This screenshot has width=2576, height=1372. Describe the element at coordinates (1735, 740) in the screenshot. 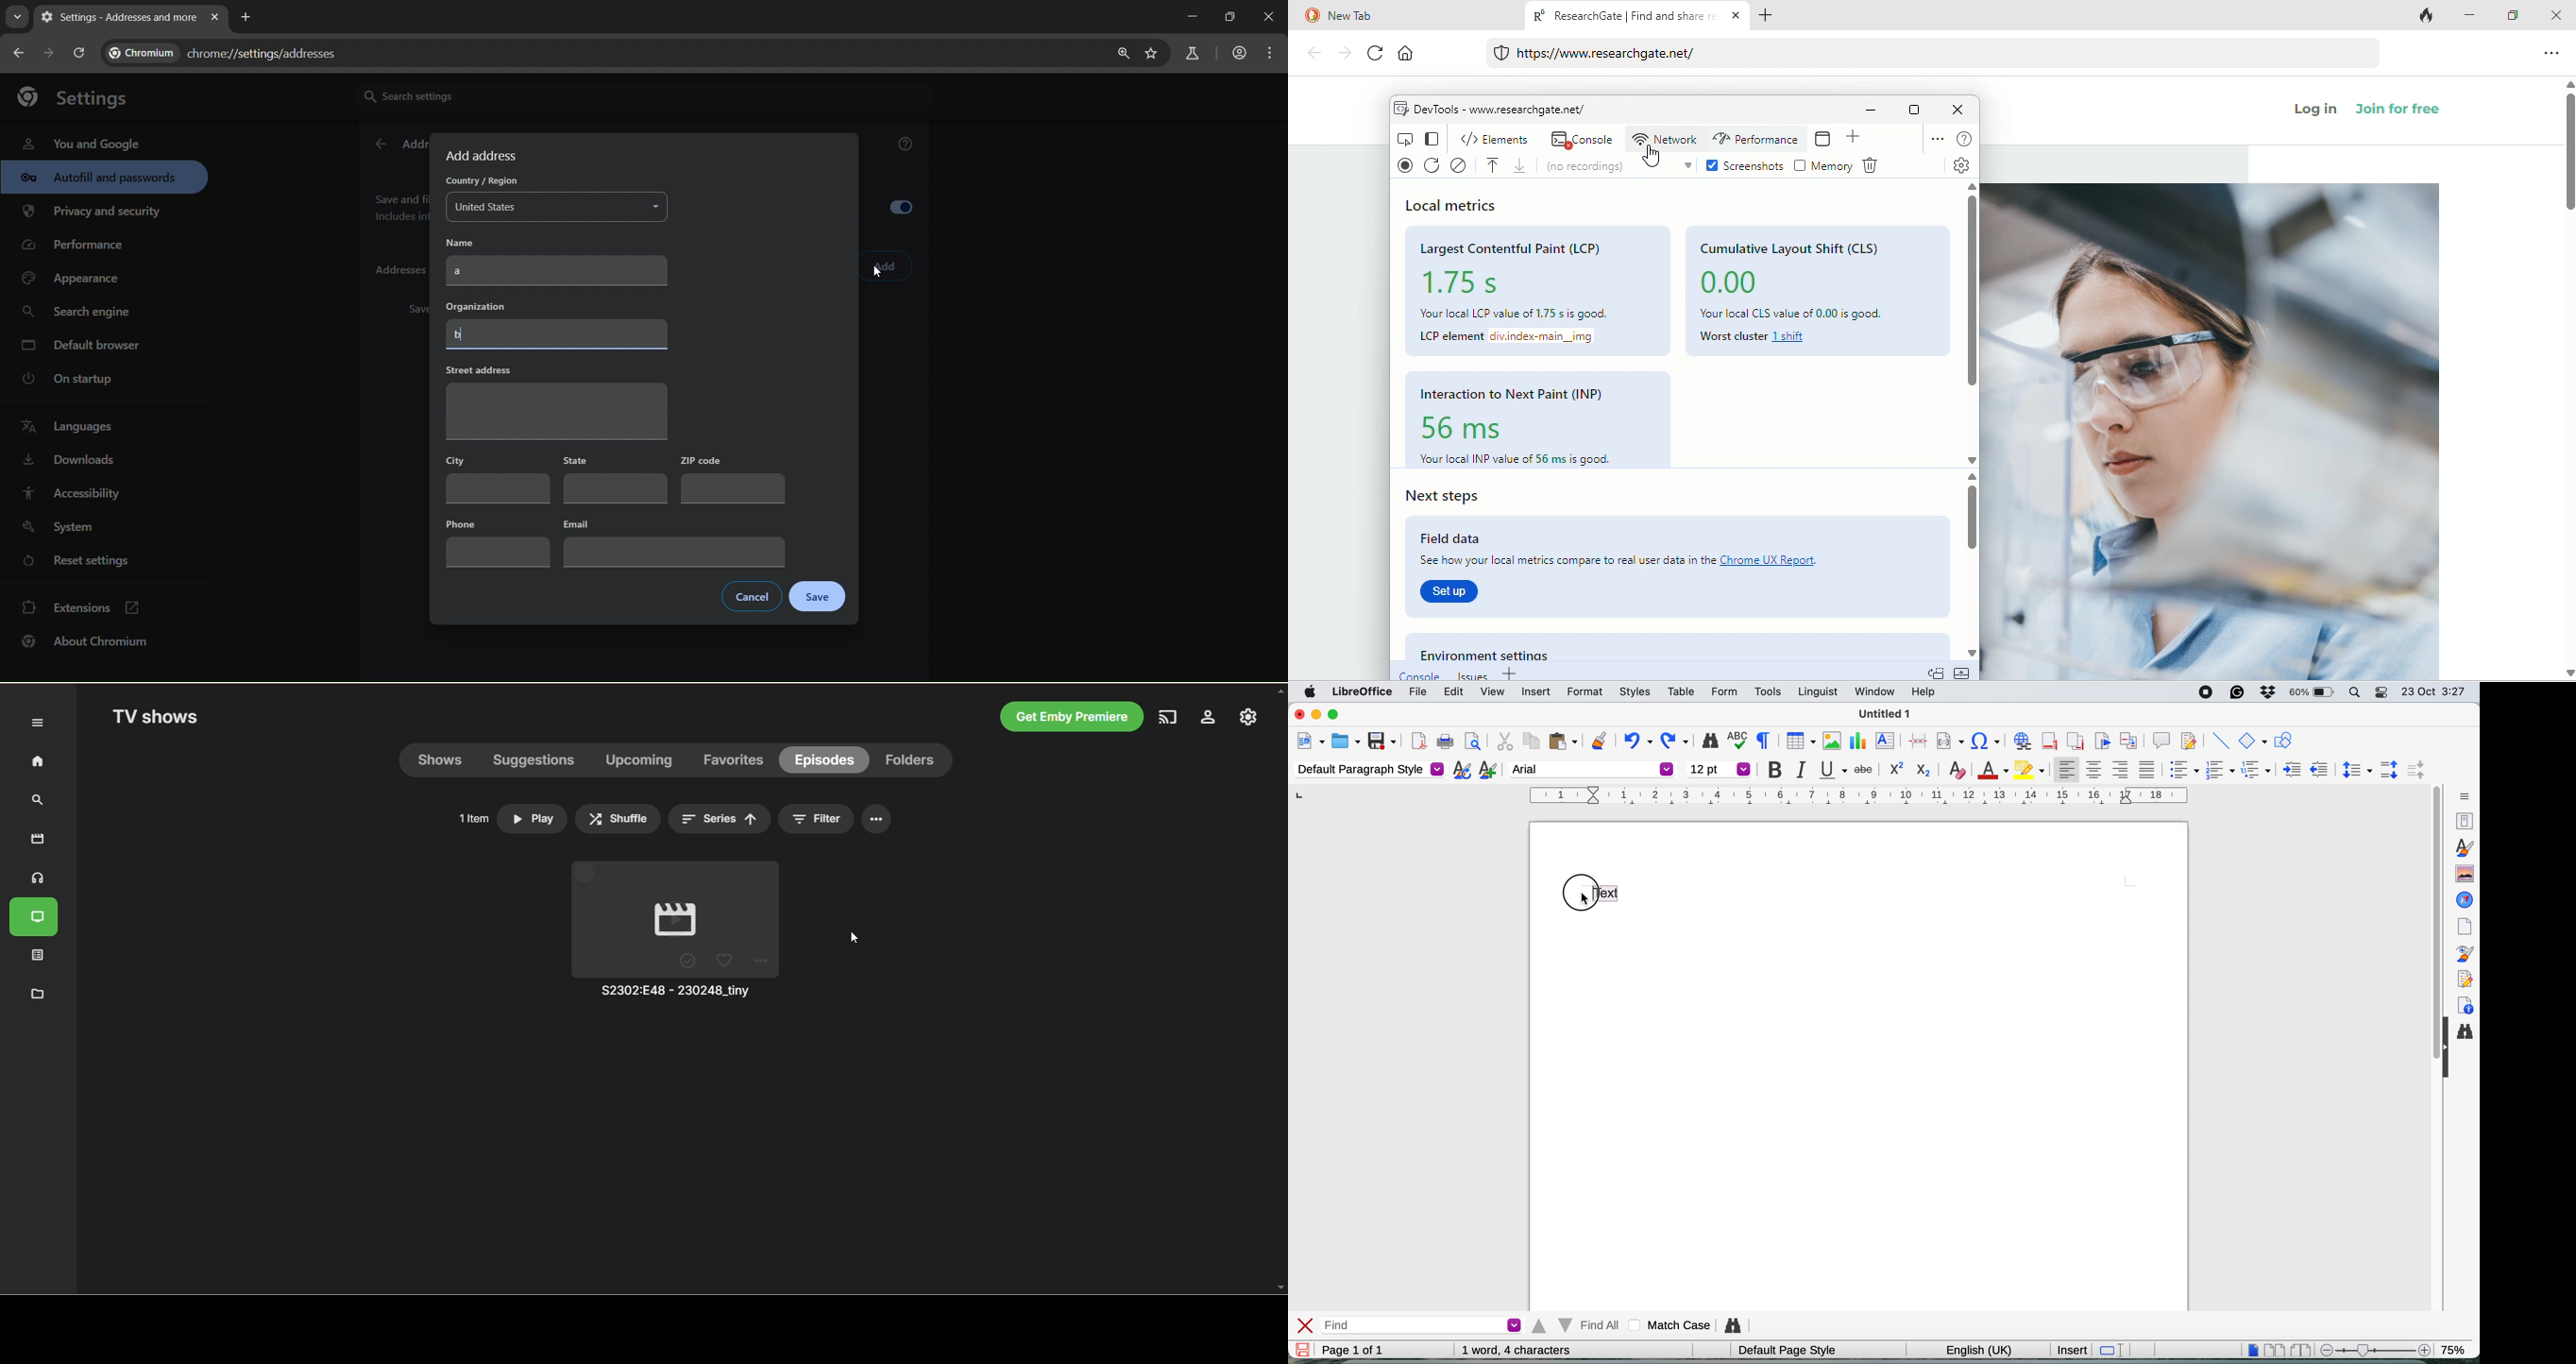

I see `spelling` at that location.